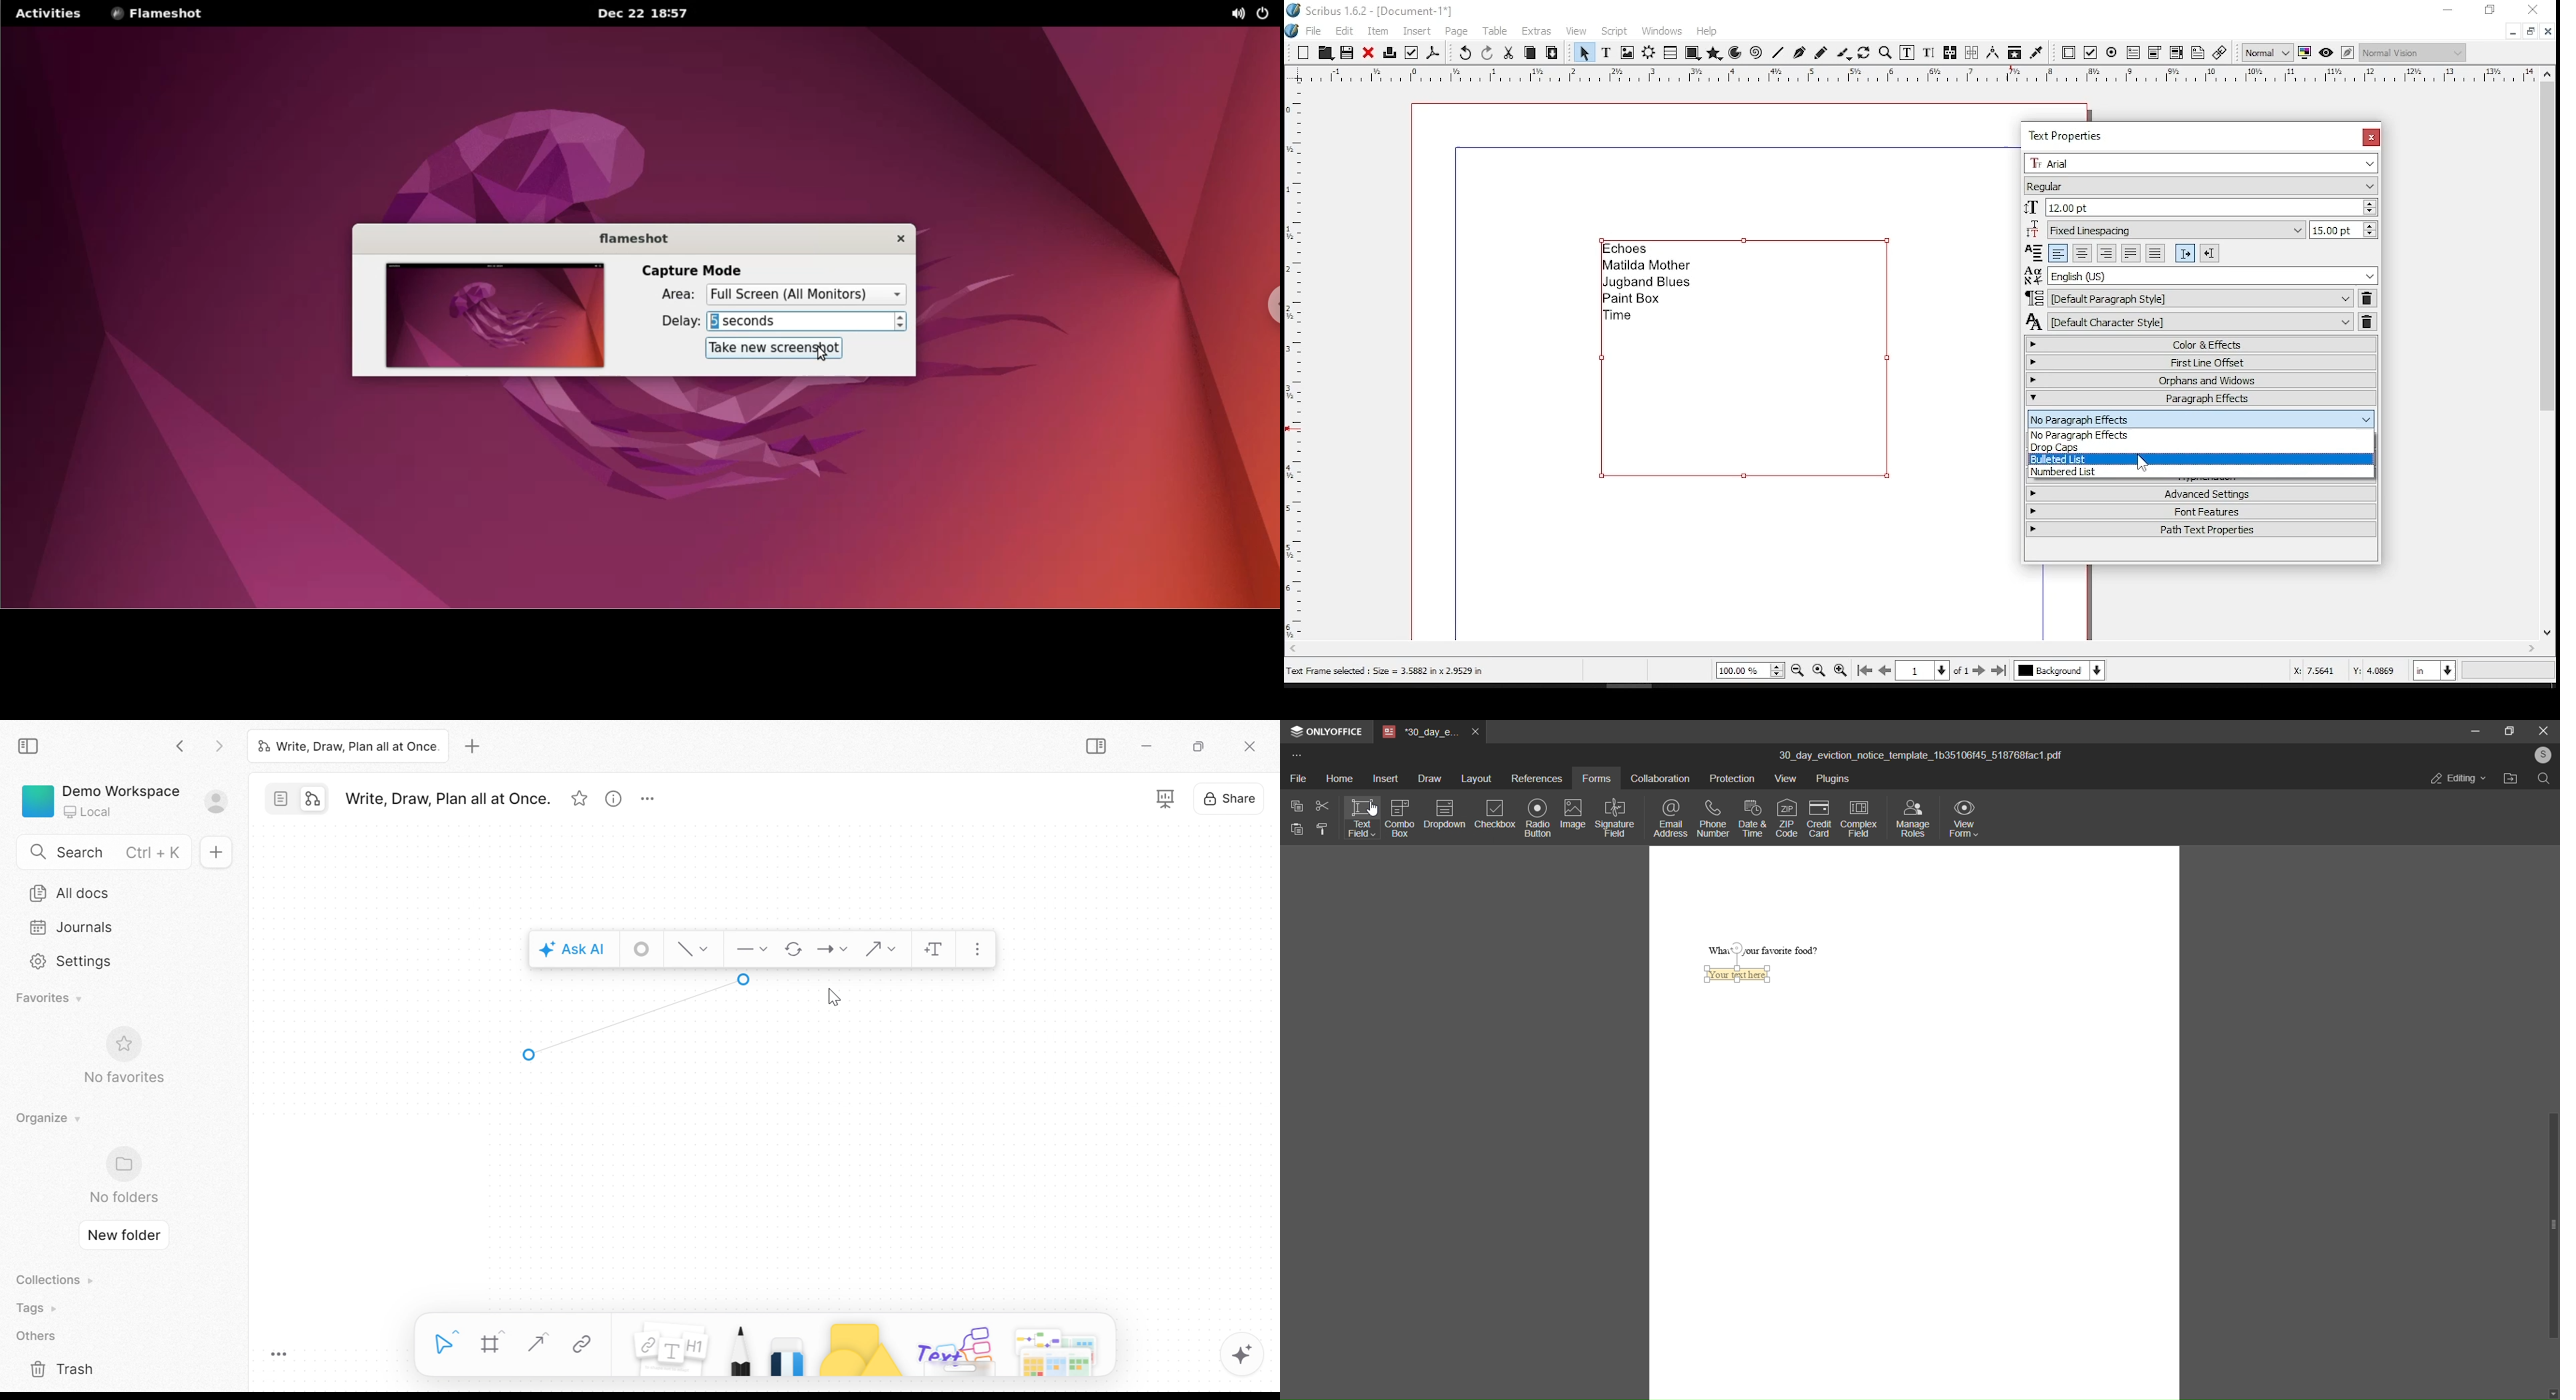 This screenshot has width=2576, height=1400. I want to click on cut, so click(1509, 52).